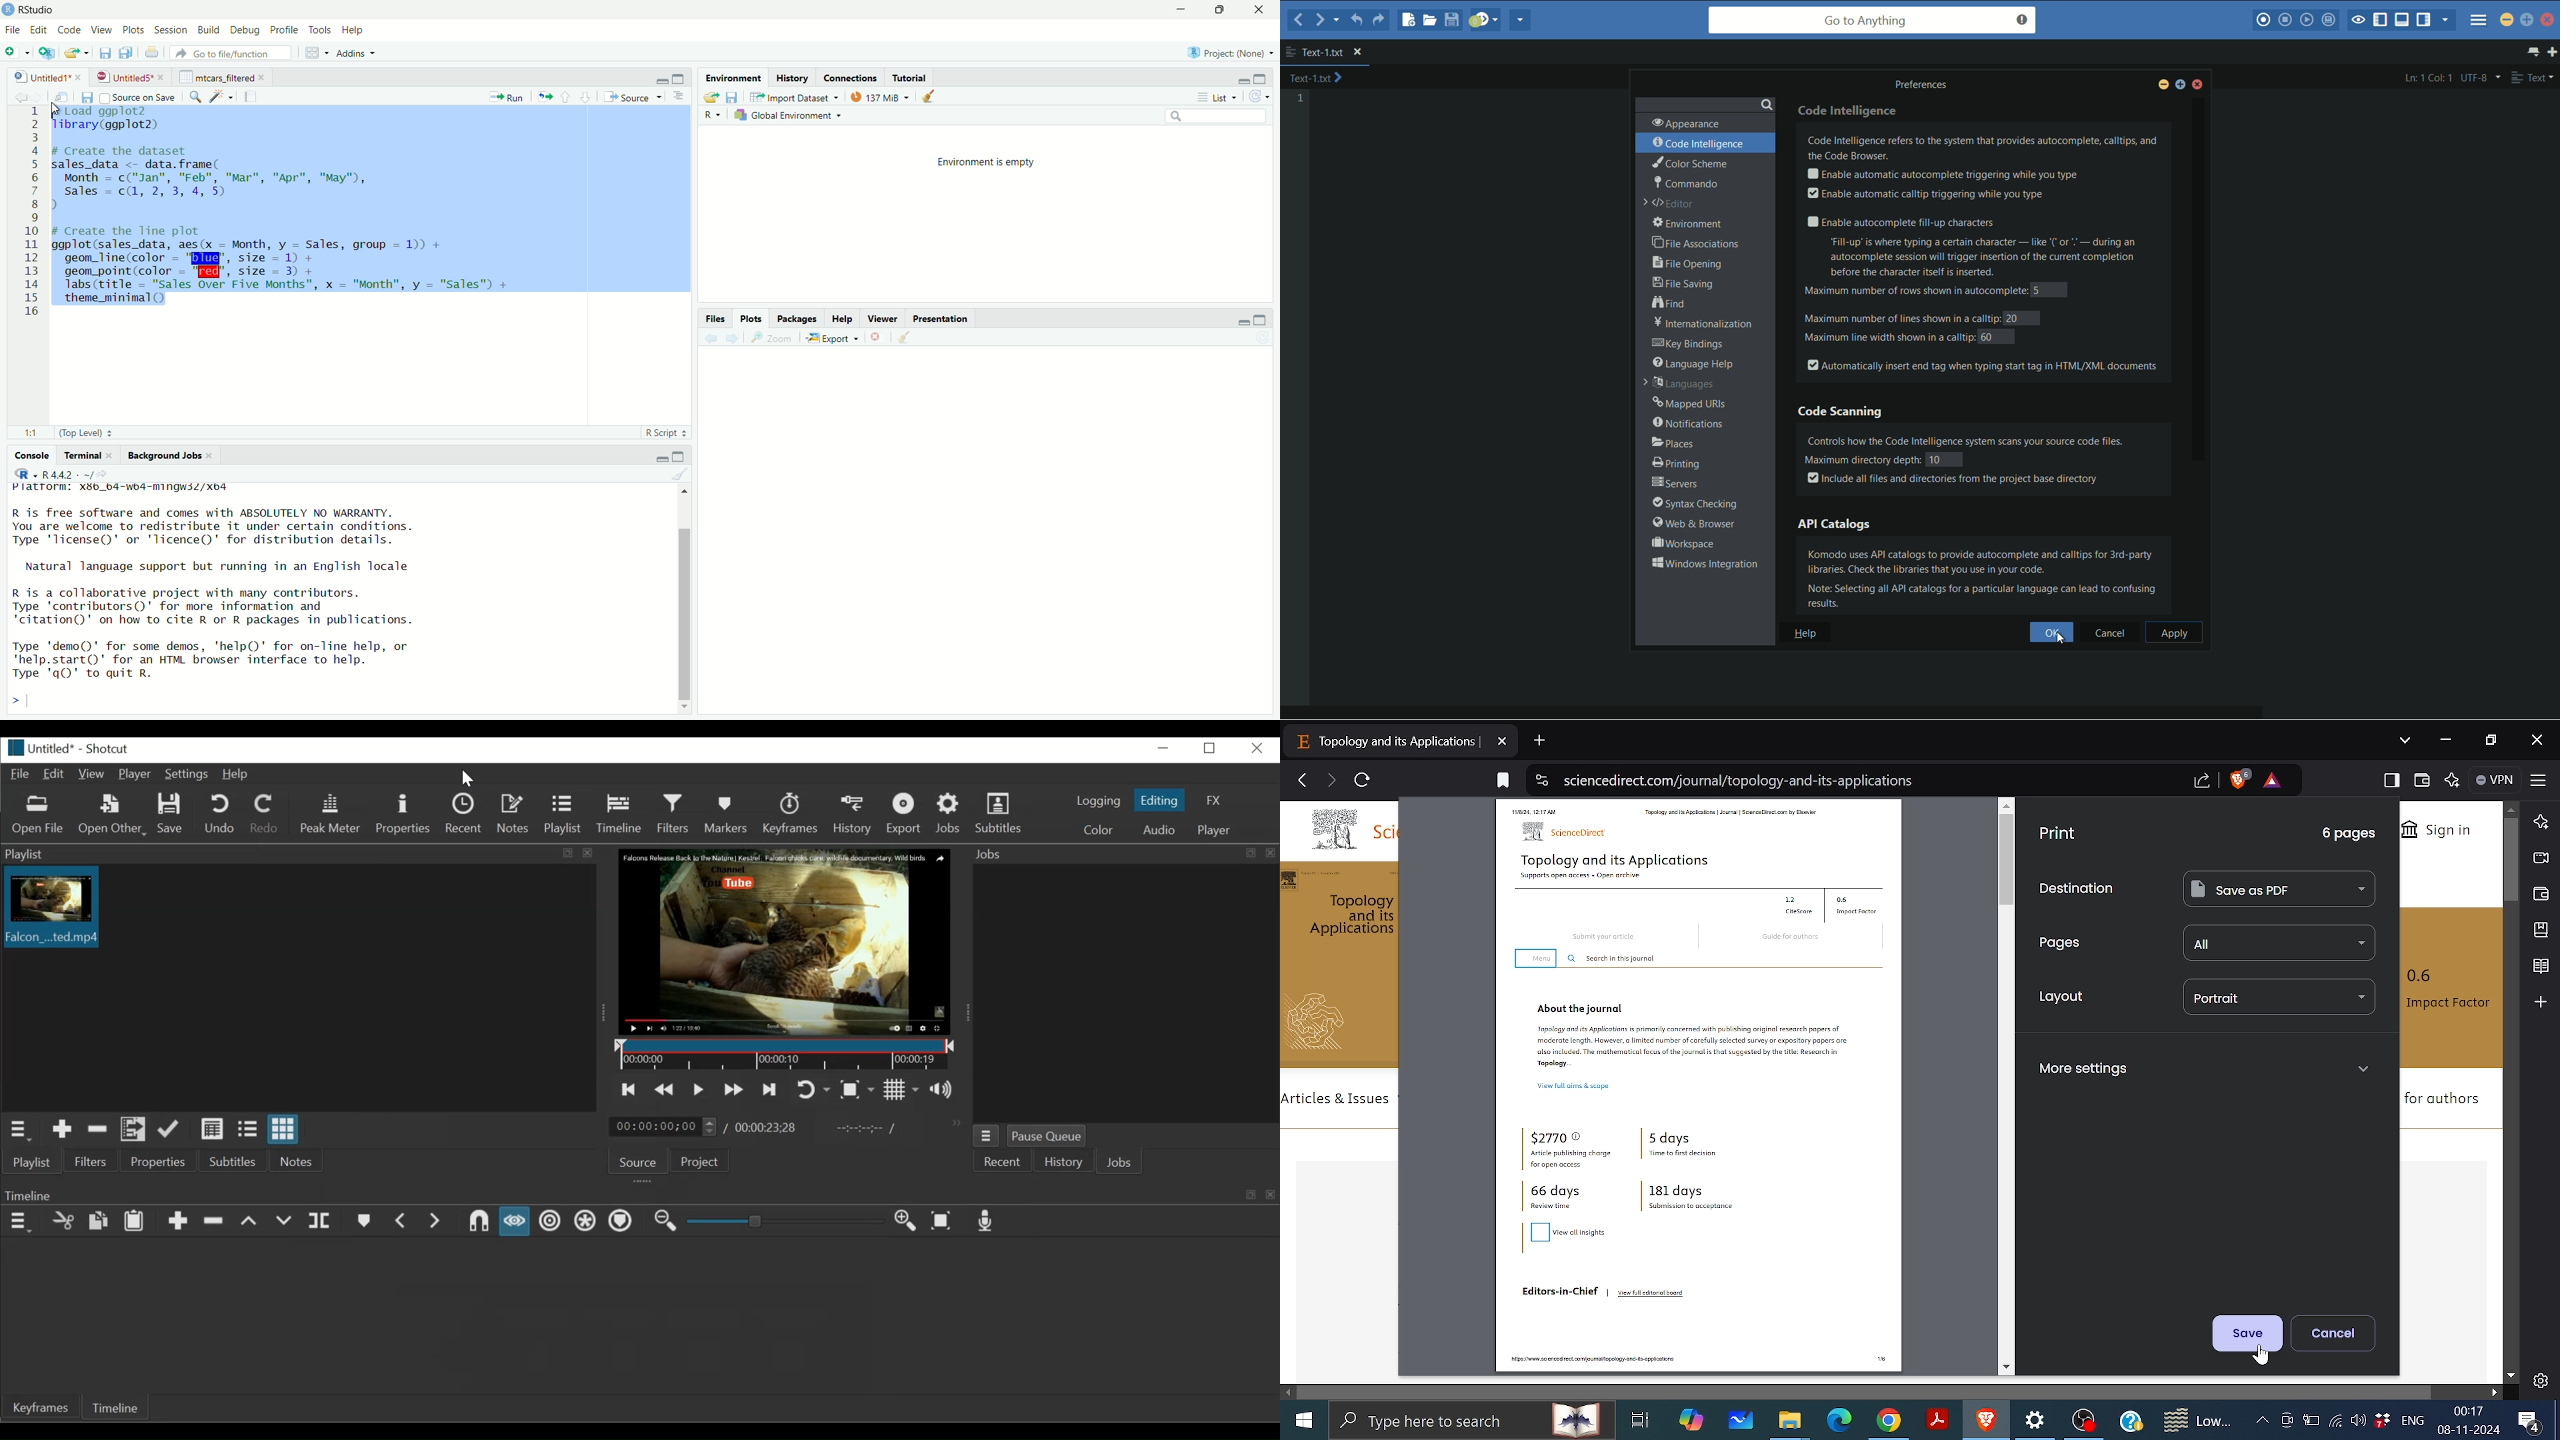 Image resolution: width=2576 pixels, height=1456 pixels. Describe the element at coordinates (41, 77) in the screenshot. I see `untitled1` at that location.